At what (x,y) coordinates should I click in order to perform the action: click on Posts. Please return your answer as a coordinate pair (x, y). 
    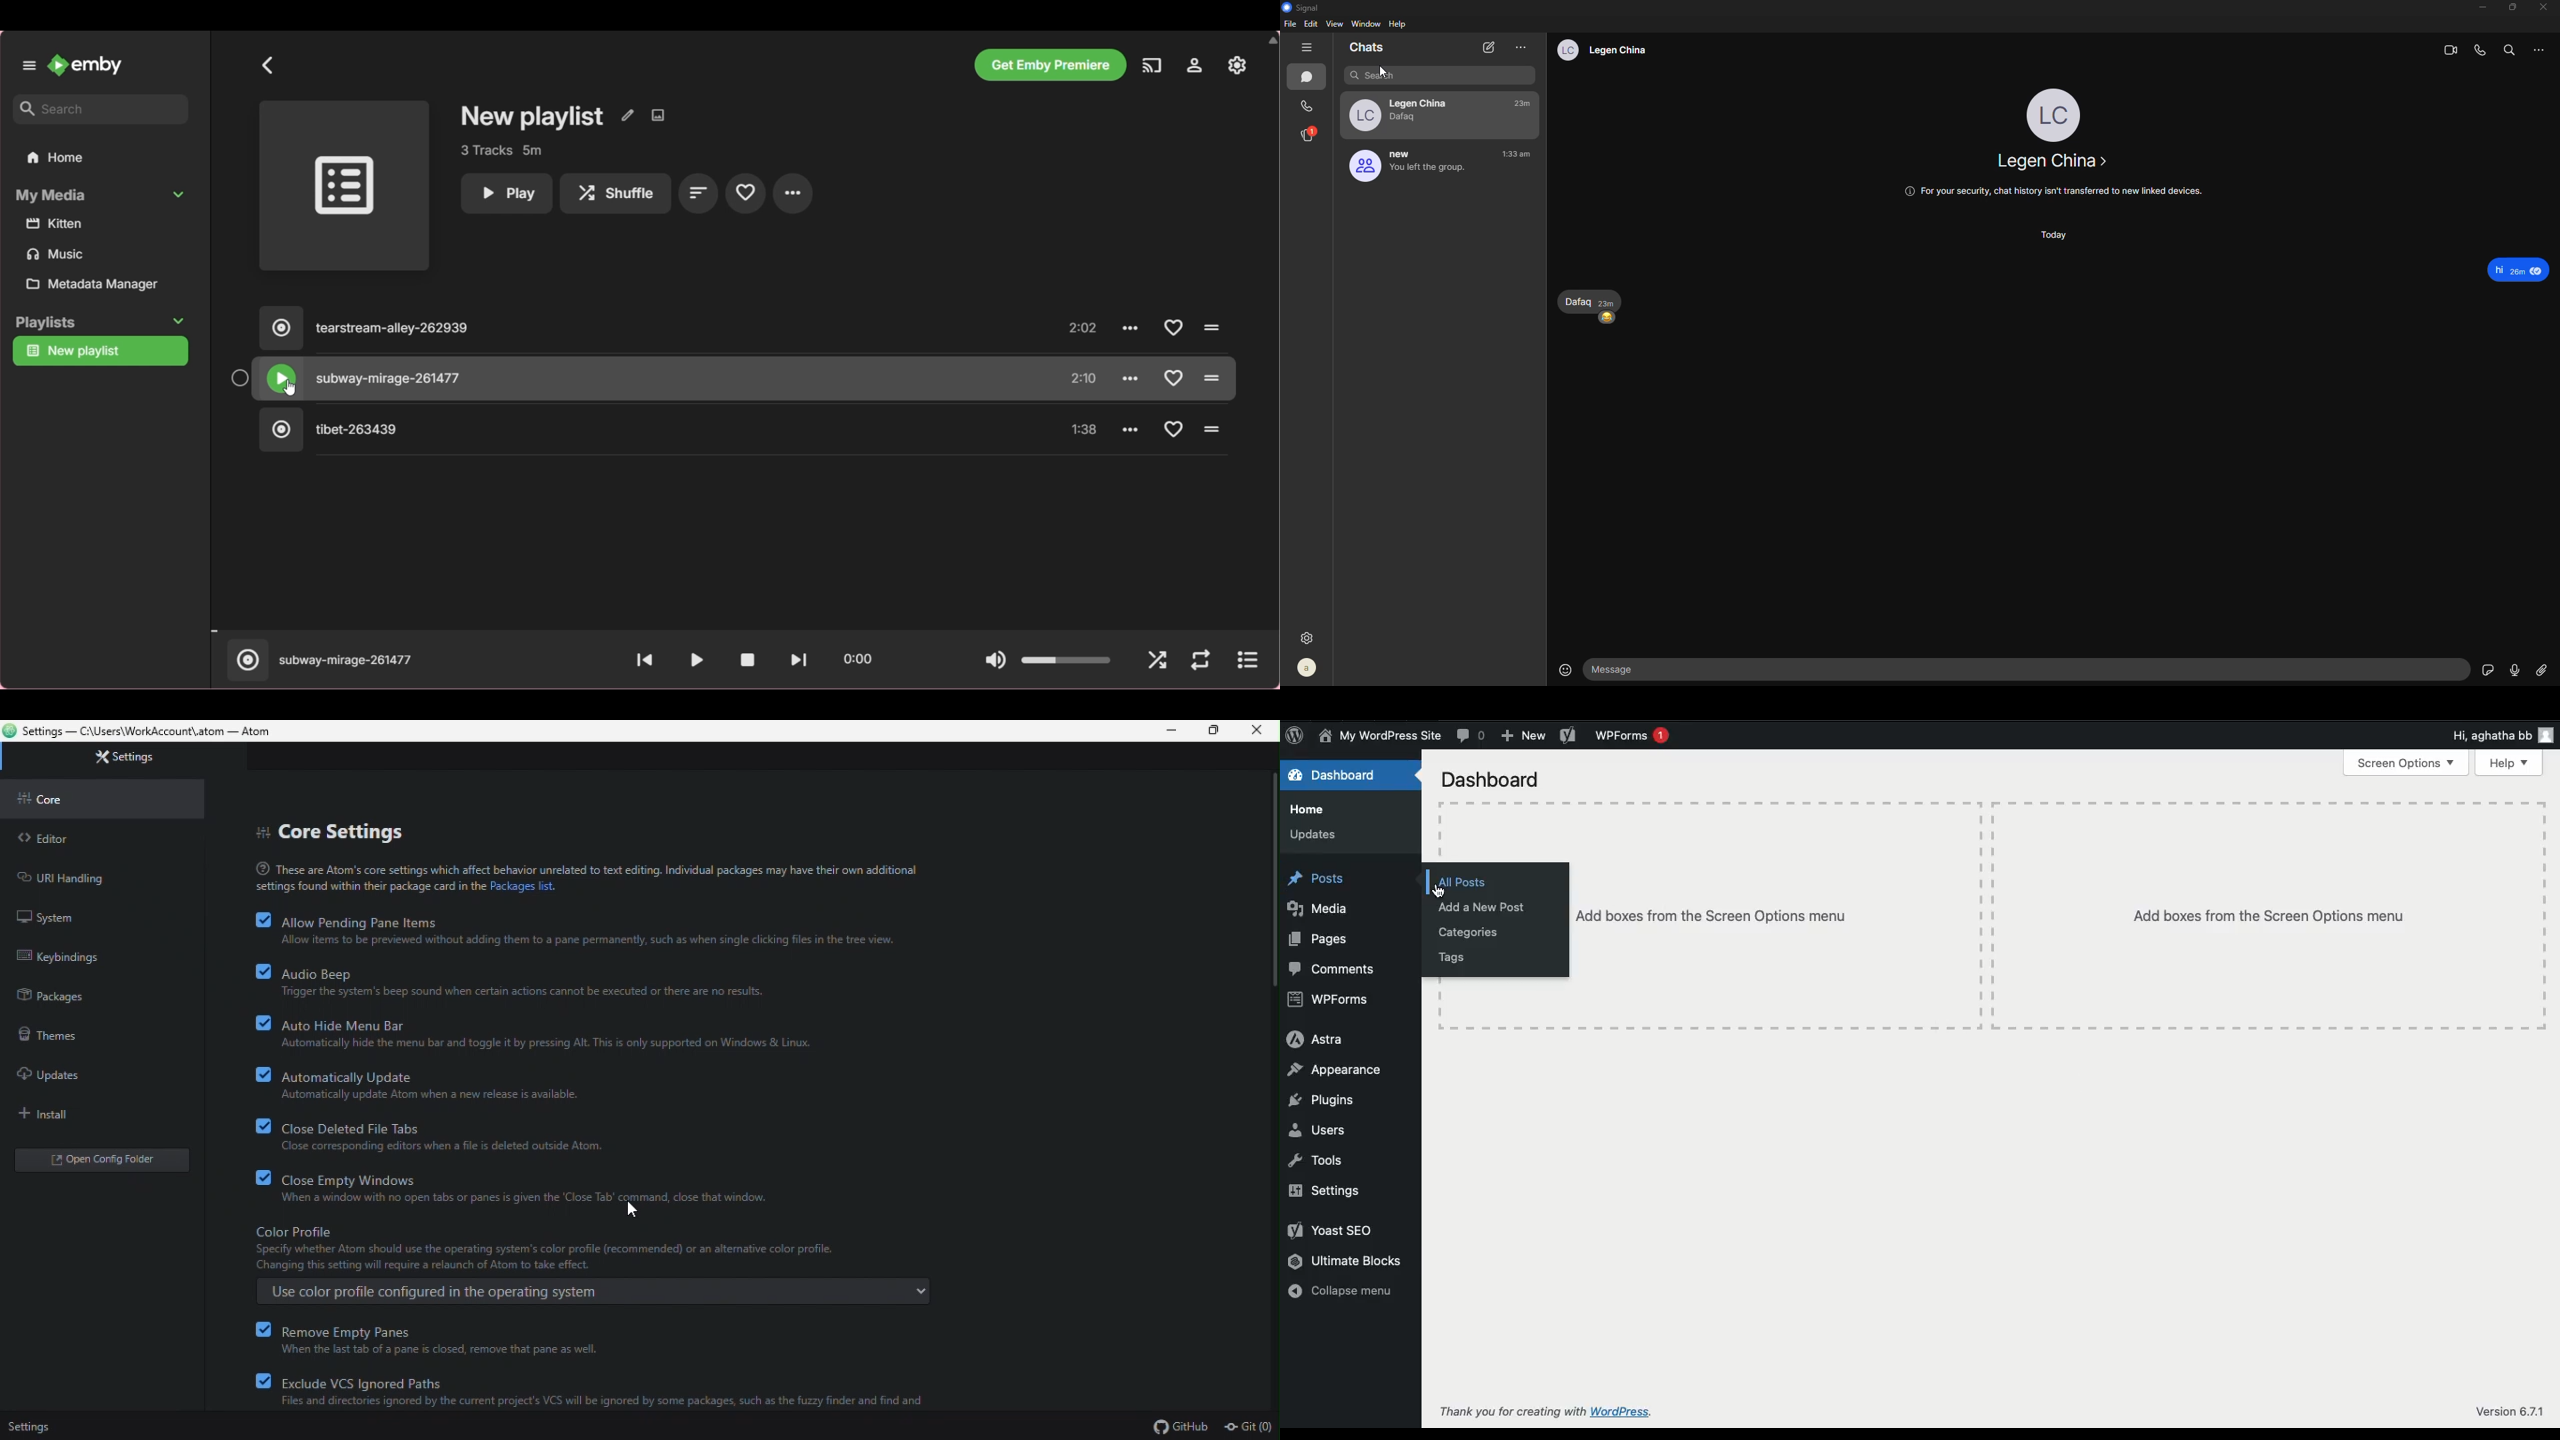
    Looking at the image, I should click on (1319, 880).